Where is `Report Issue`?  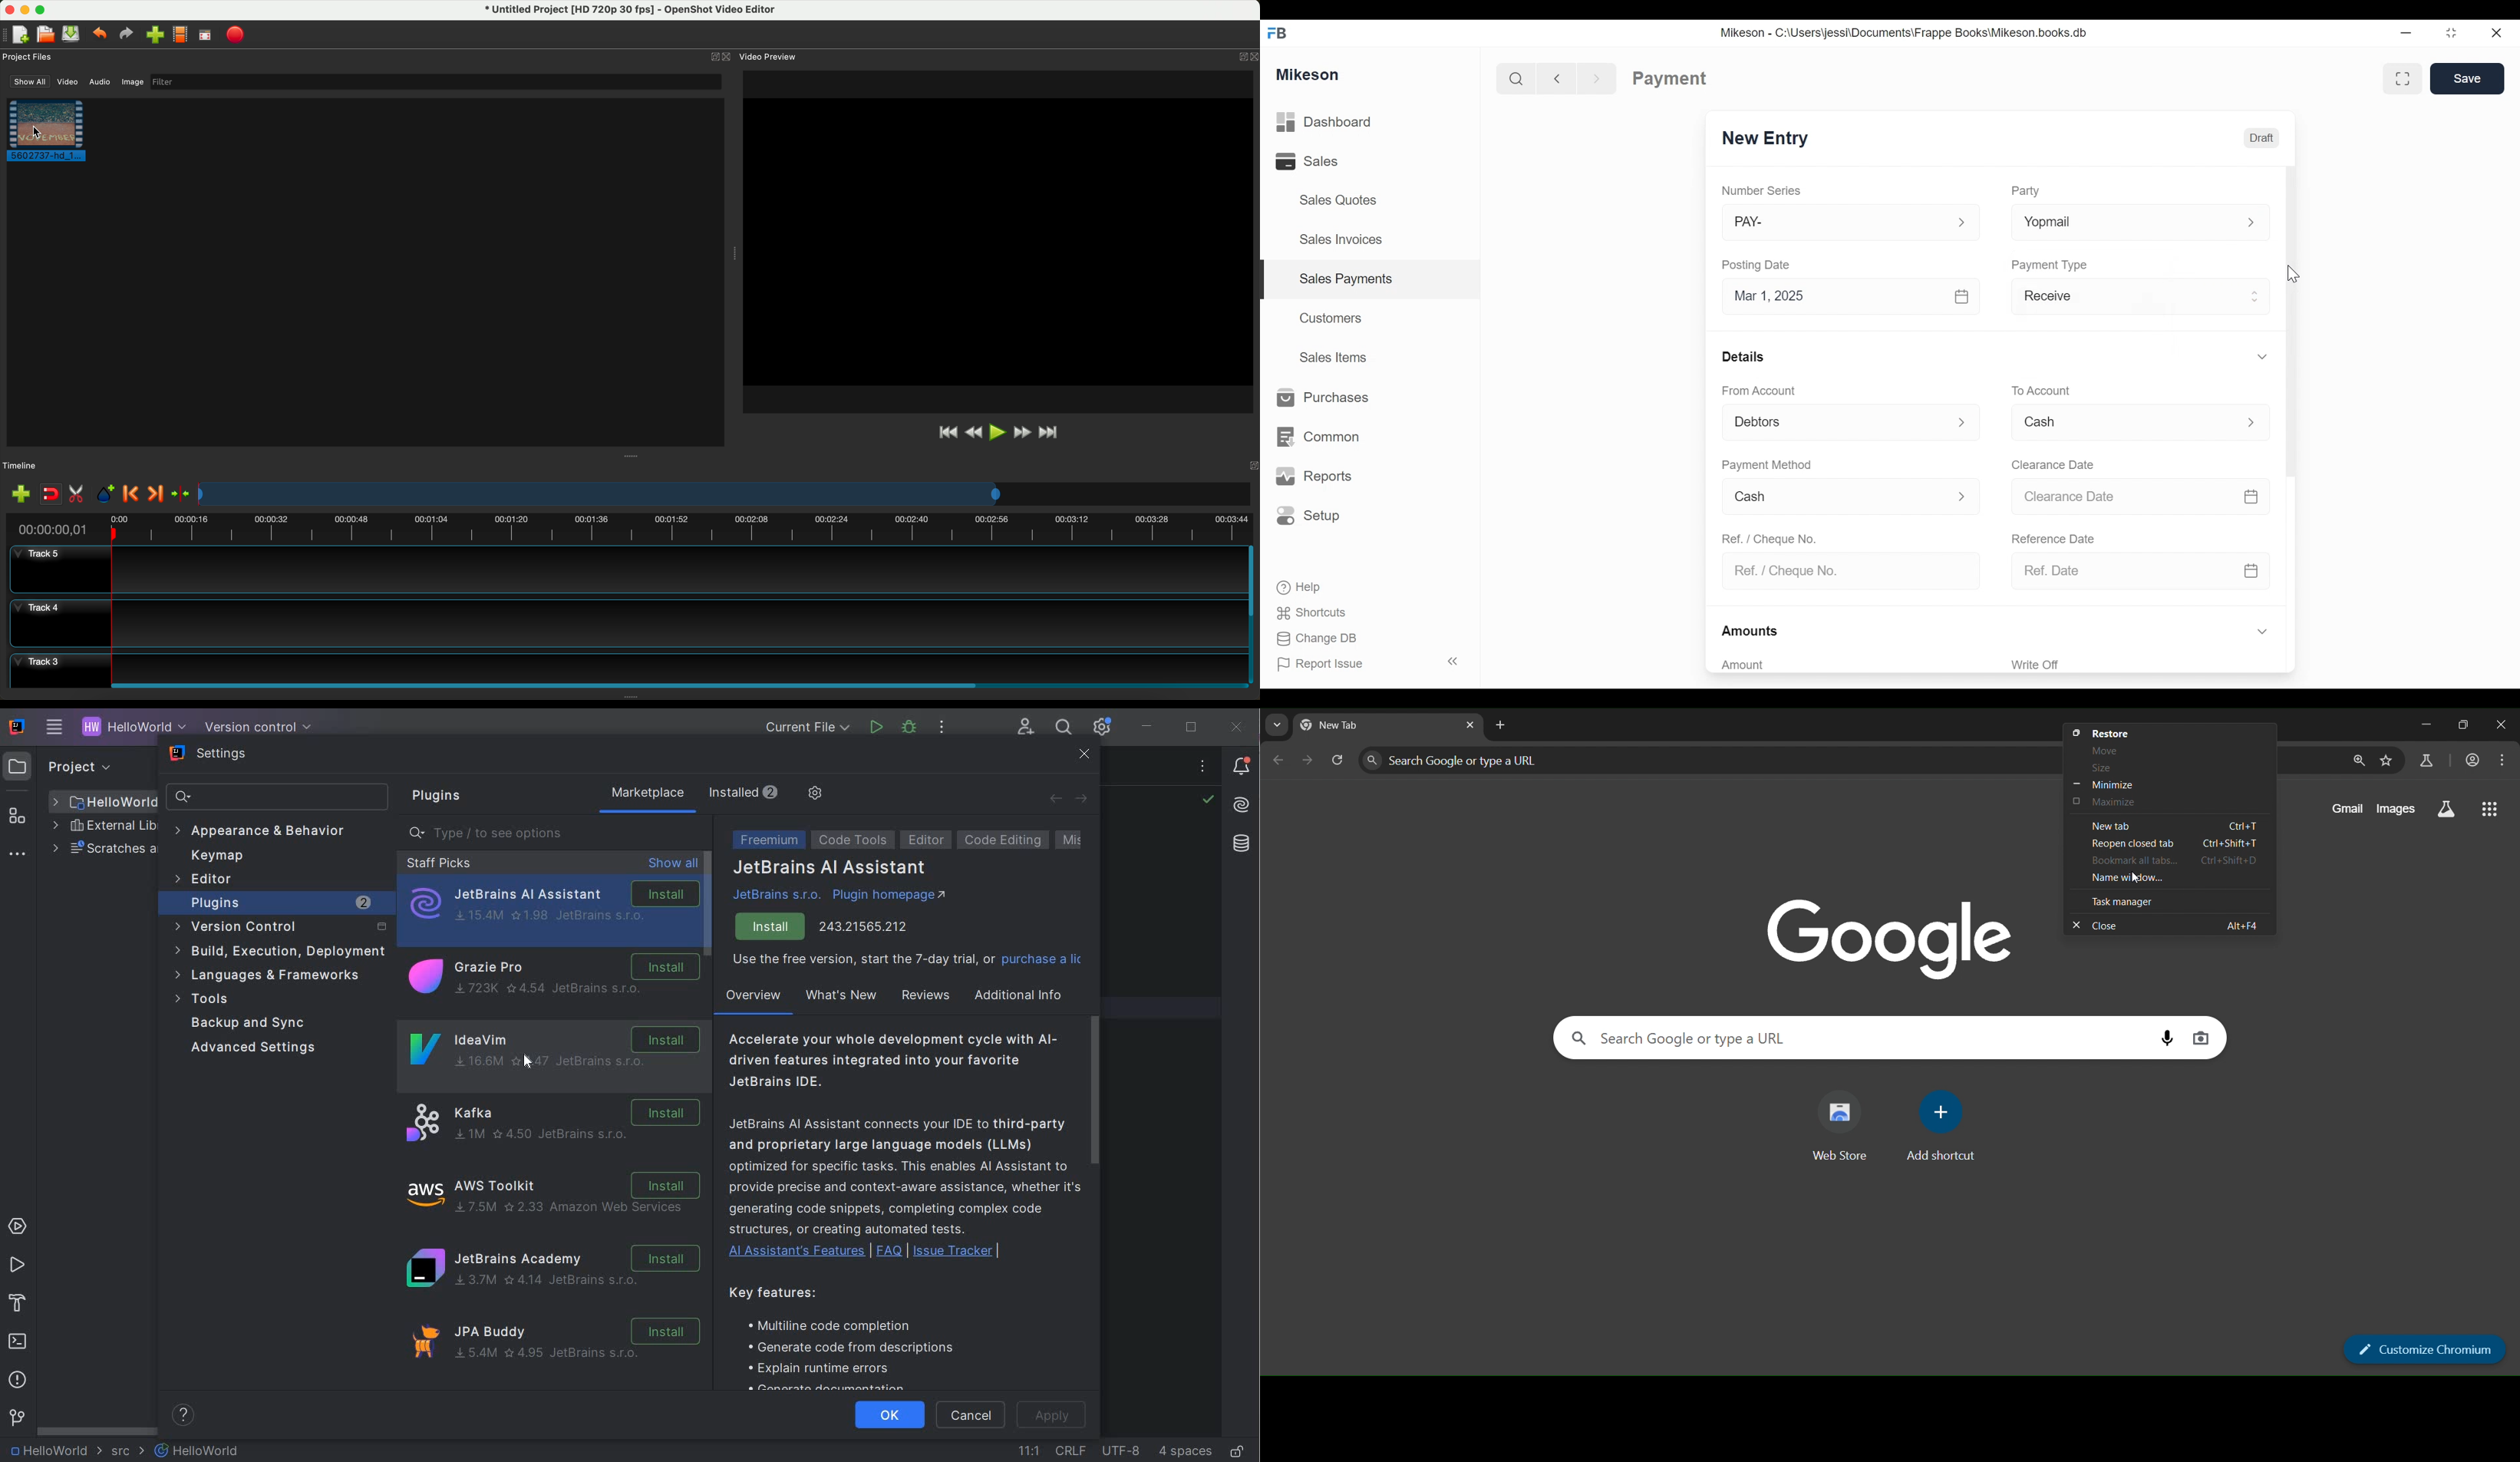 Report Issue is located at coordinates (1326, 665).